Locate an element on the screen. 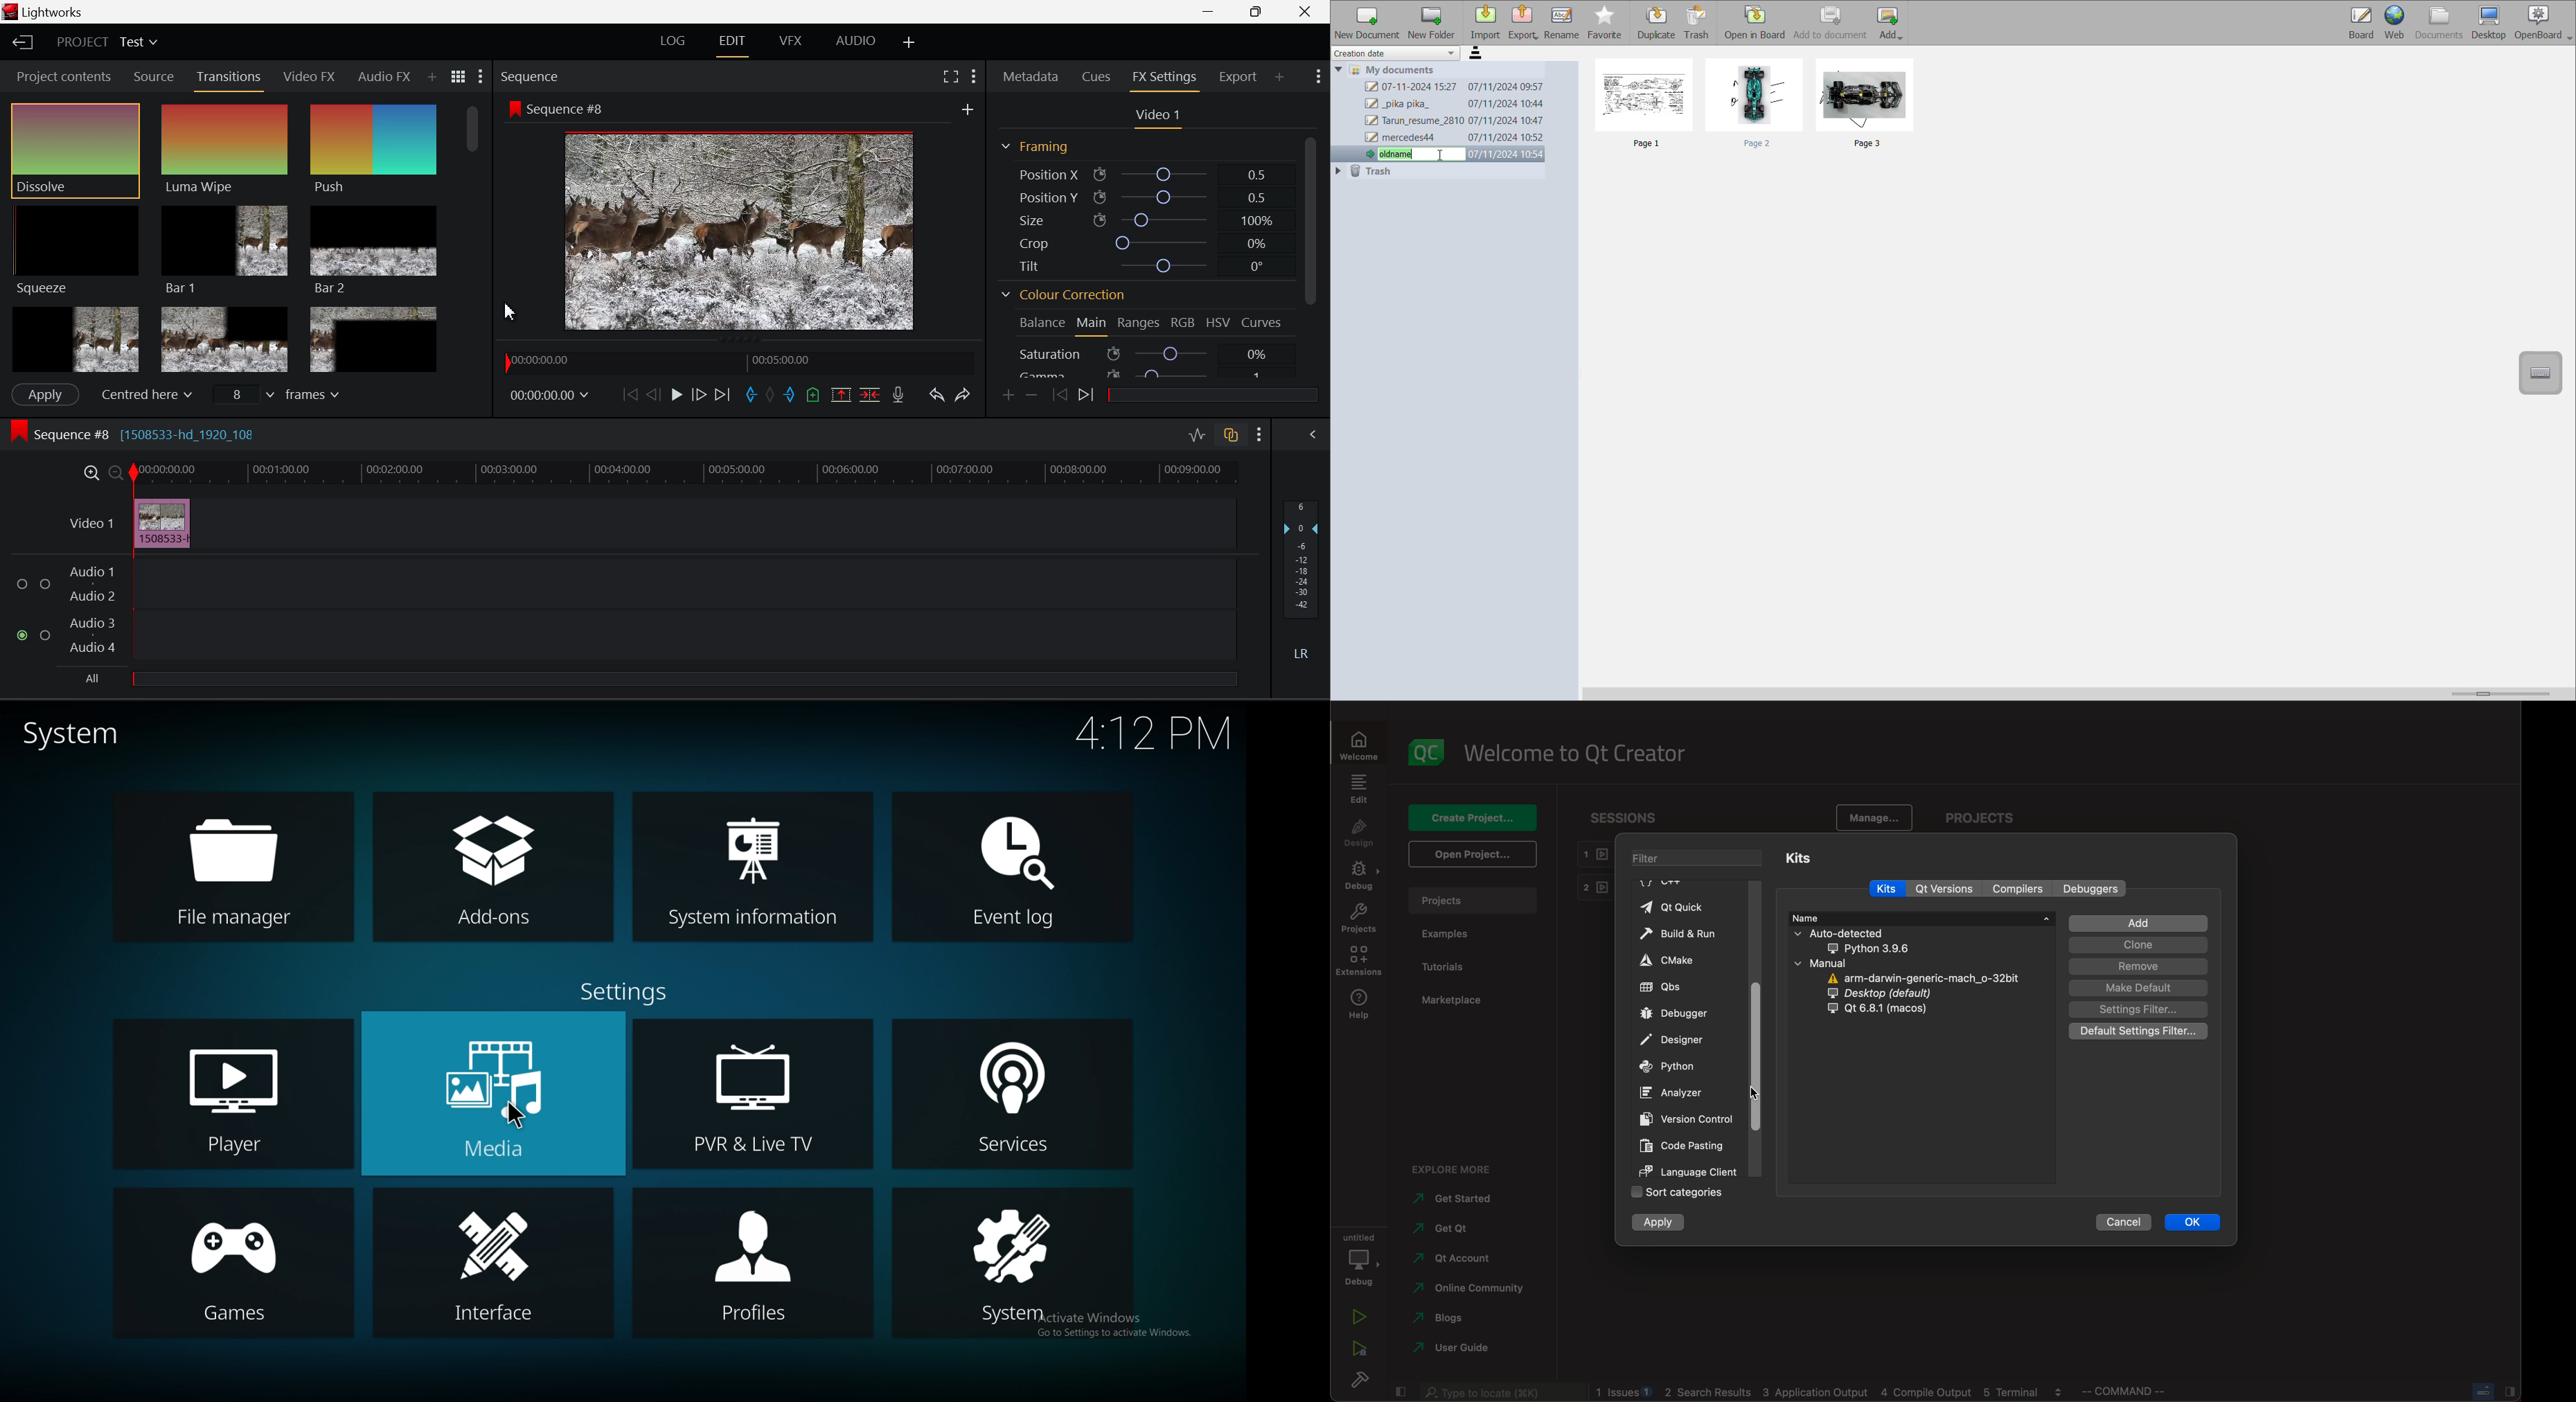 The height and width of the screenshot is (1428, 2576). _pika pika_ 07/11/2024 10:44 is located at coordinates (1454, 104).